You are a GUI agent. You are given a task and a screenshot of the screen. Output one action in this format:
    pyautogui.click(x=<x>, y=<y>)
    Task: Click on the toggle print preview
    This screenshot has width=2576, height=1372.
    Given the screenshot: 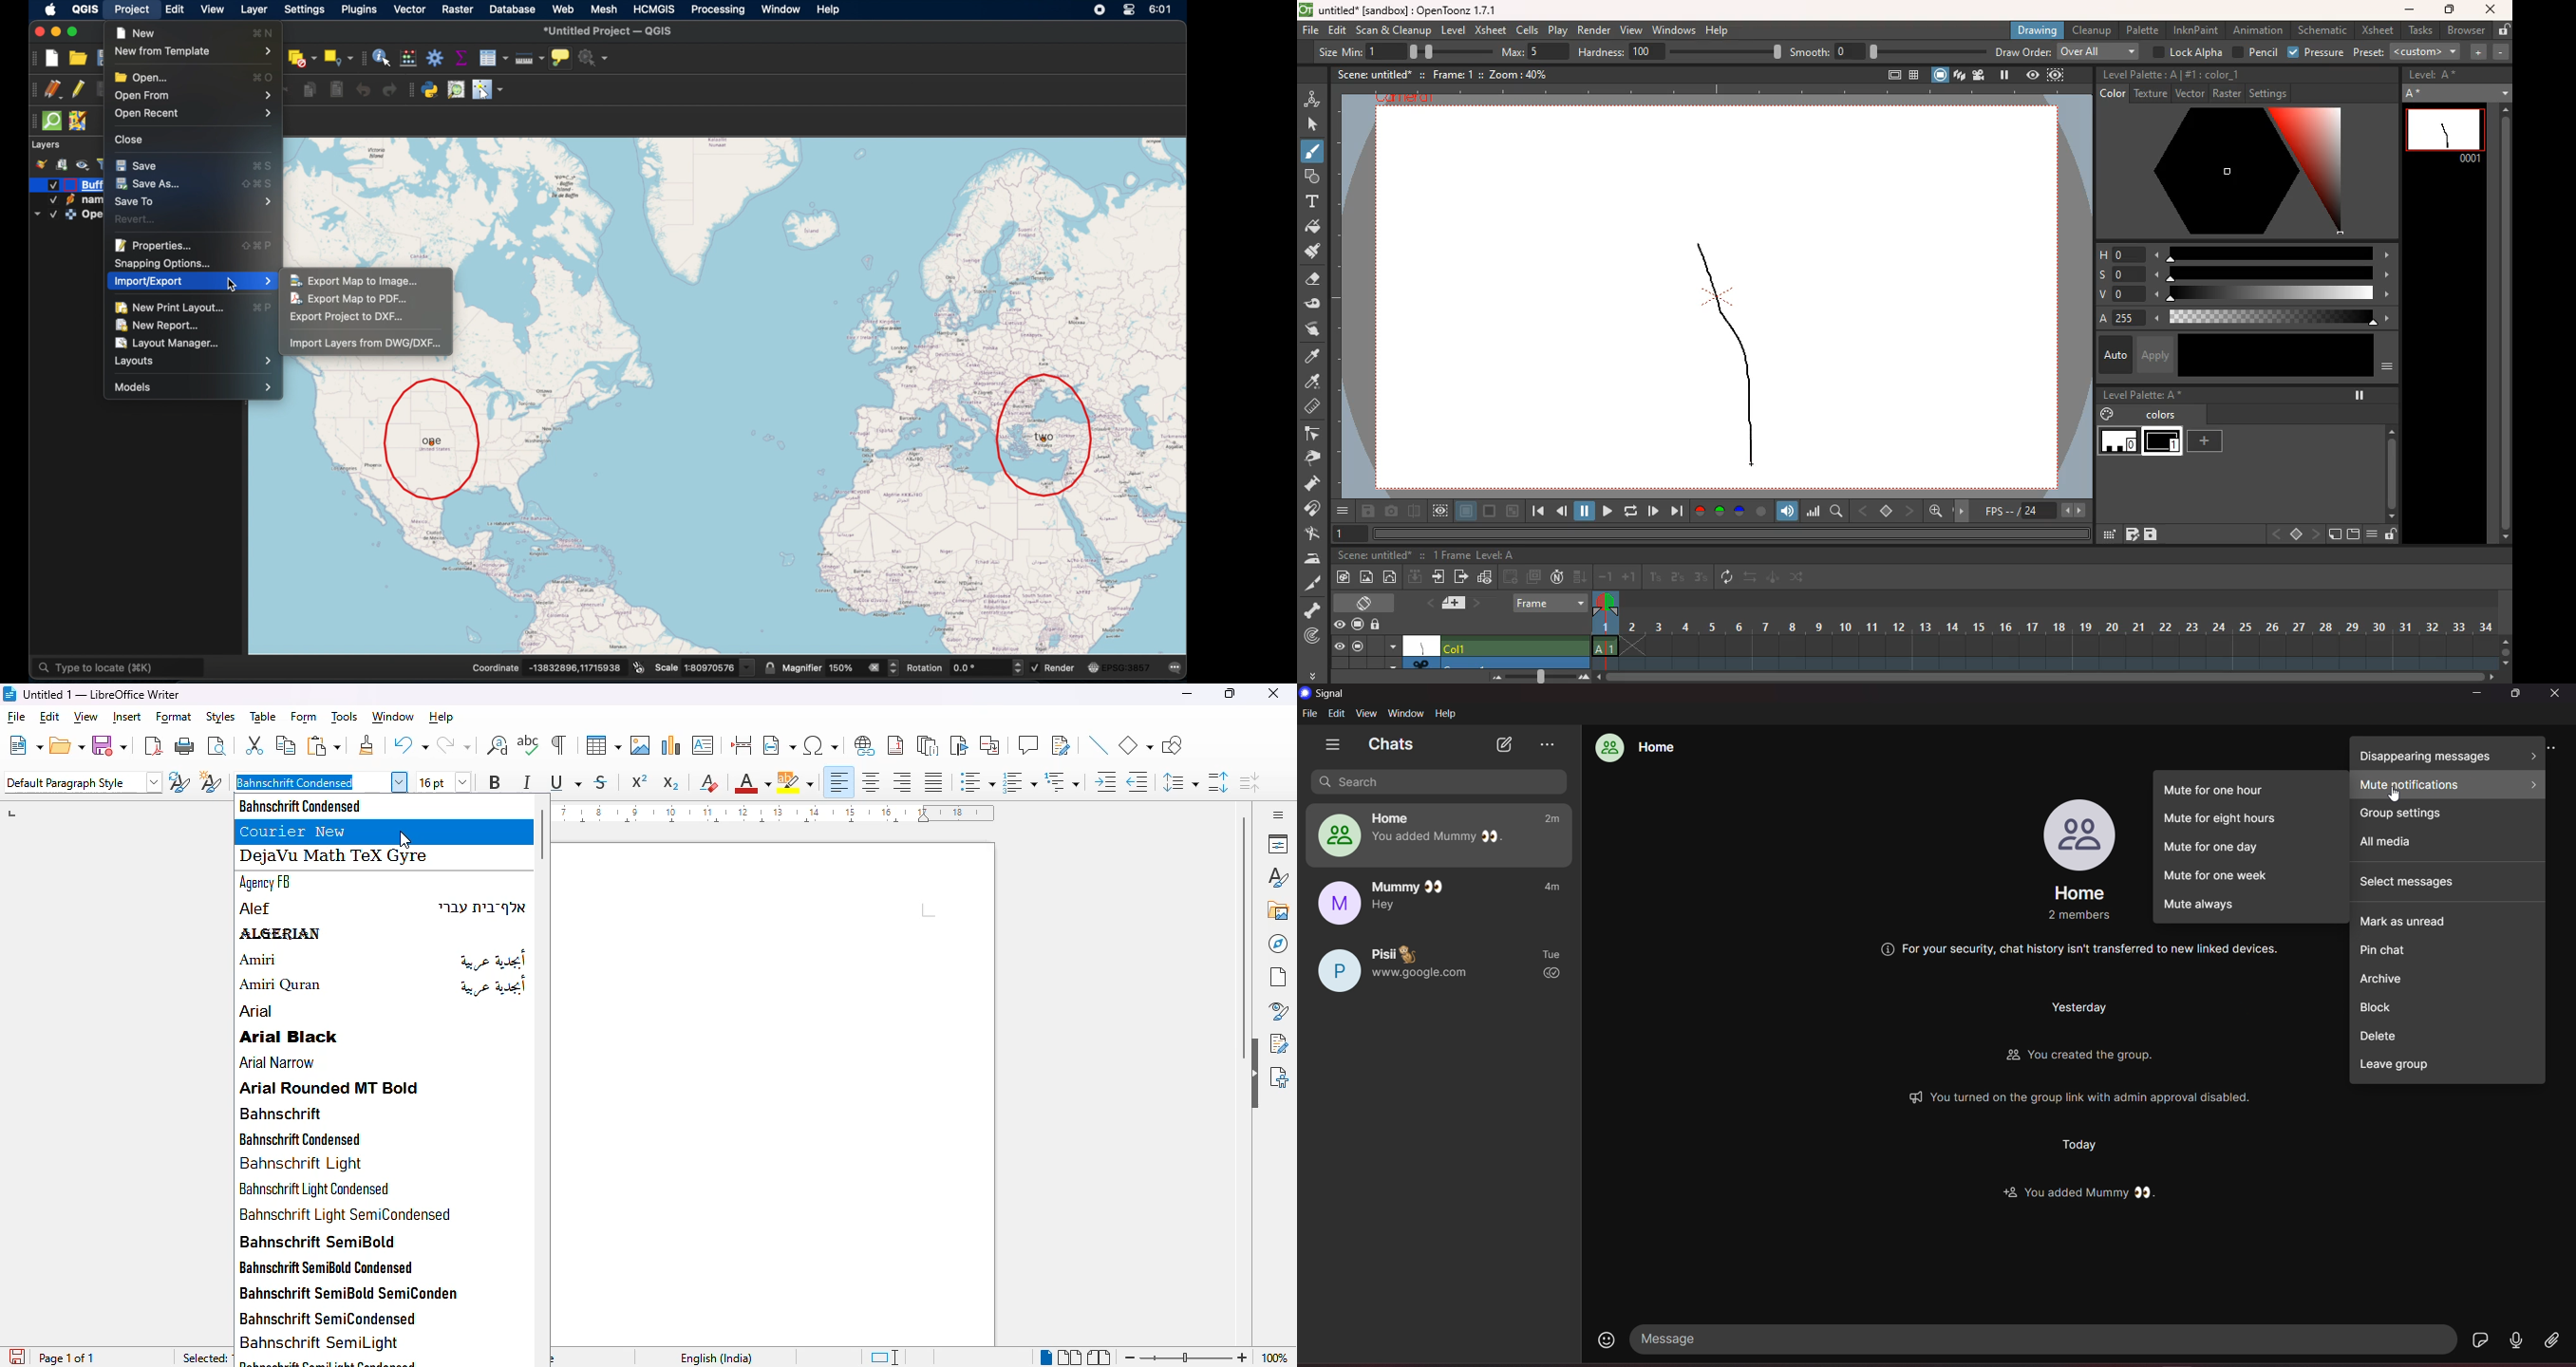 What is the action you would take?
    pyautogui.click(x=217, y=745)
    